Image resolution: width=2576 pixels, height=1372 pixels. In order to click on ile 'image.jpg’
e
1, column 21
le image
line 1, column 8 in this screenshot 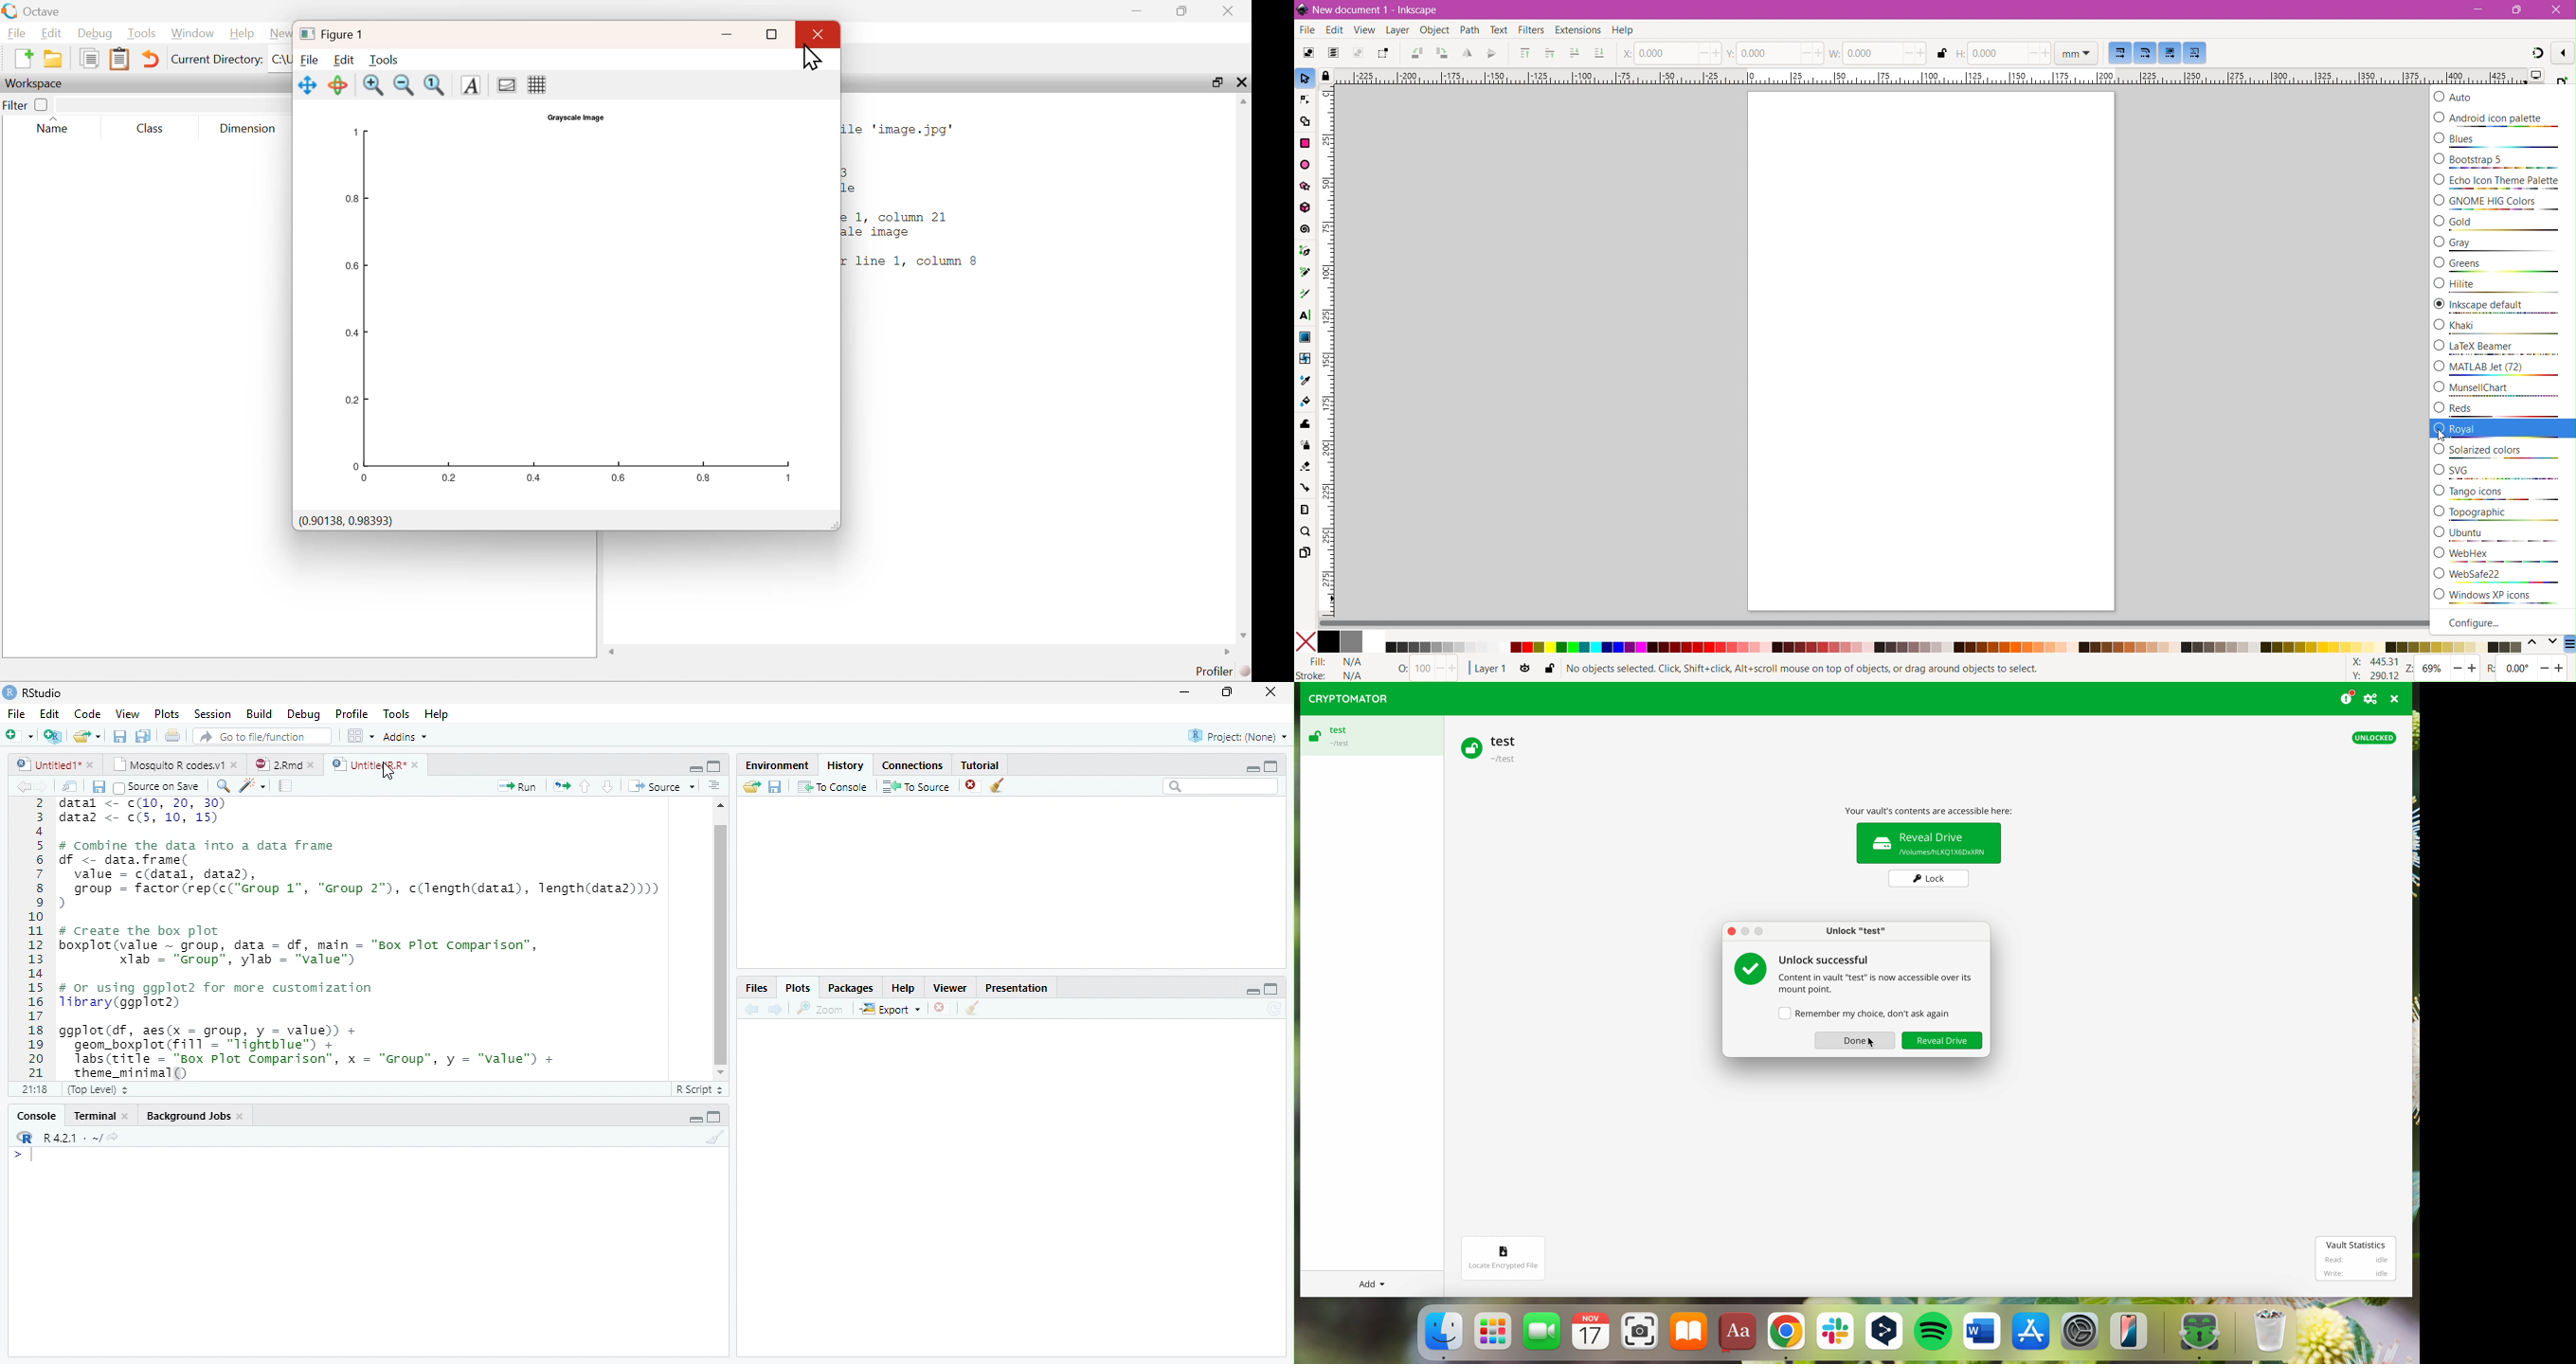, I will do `click(917, 199)`.